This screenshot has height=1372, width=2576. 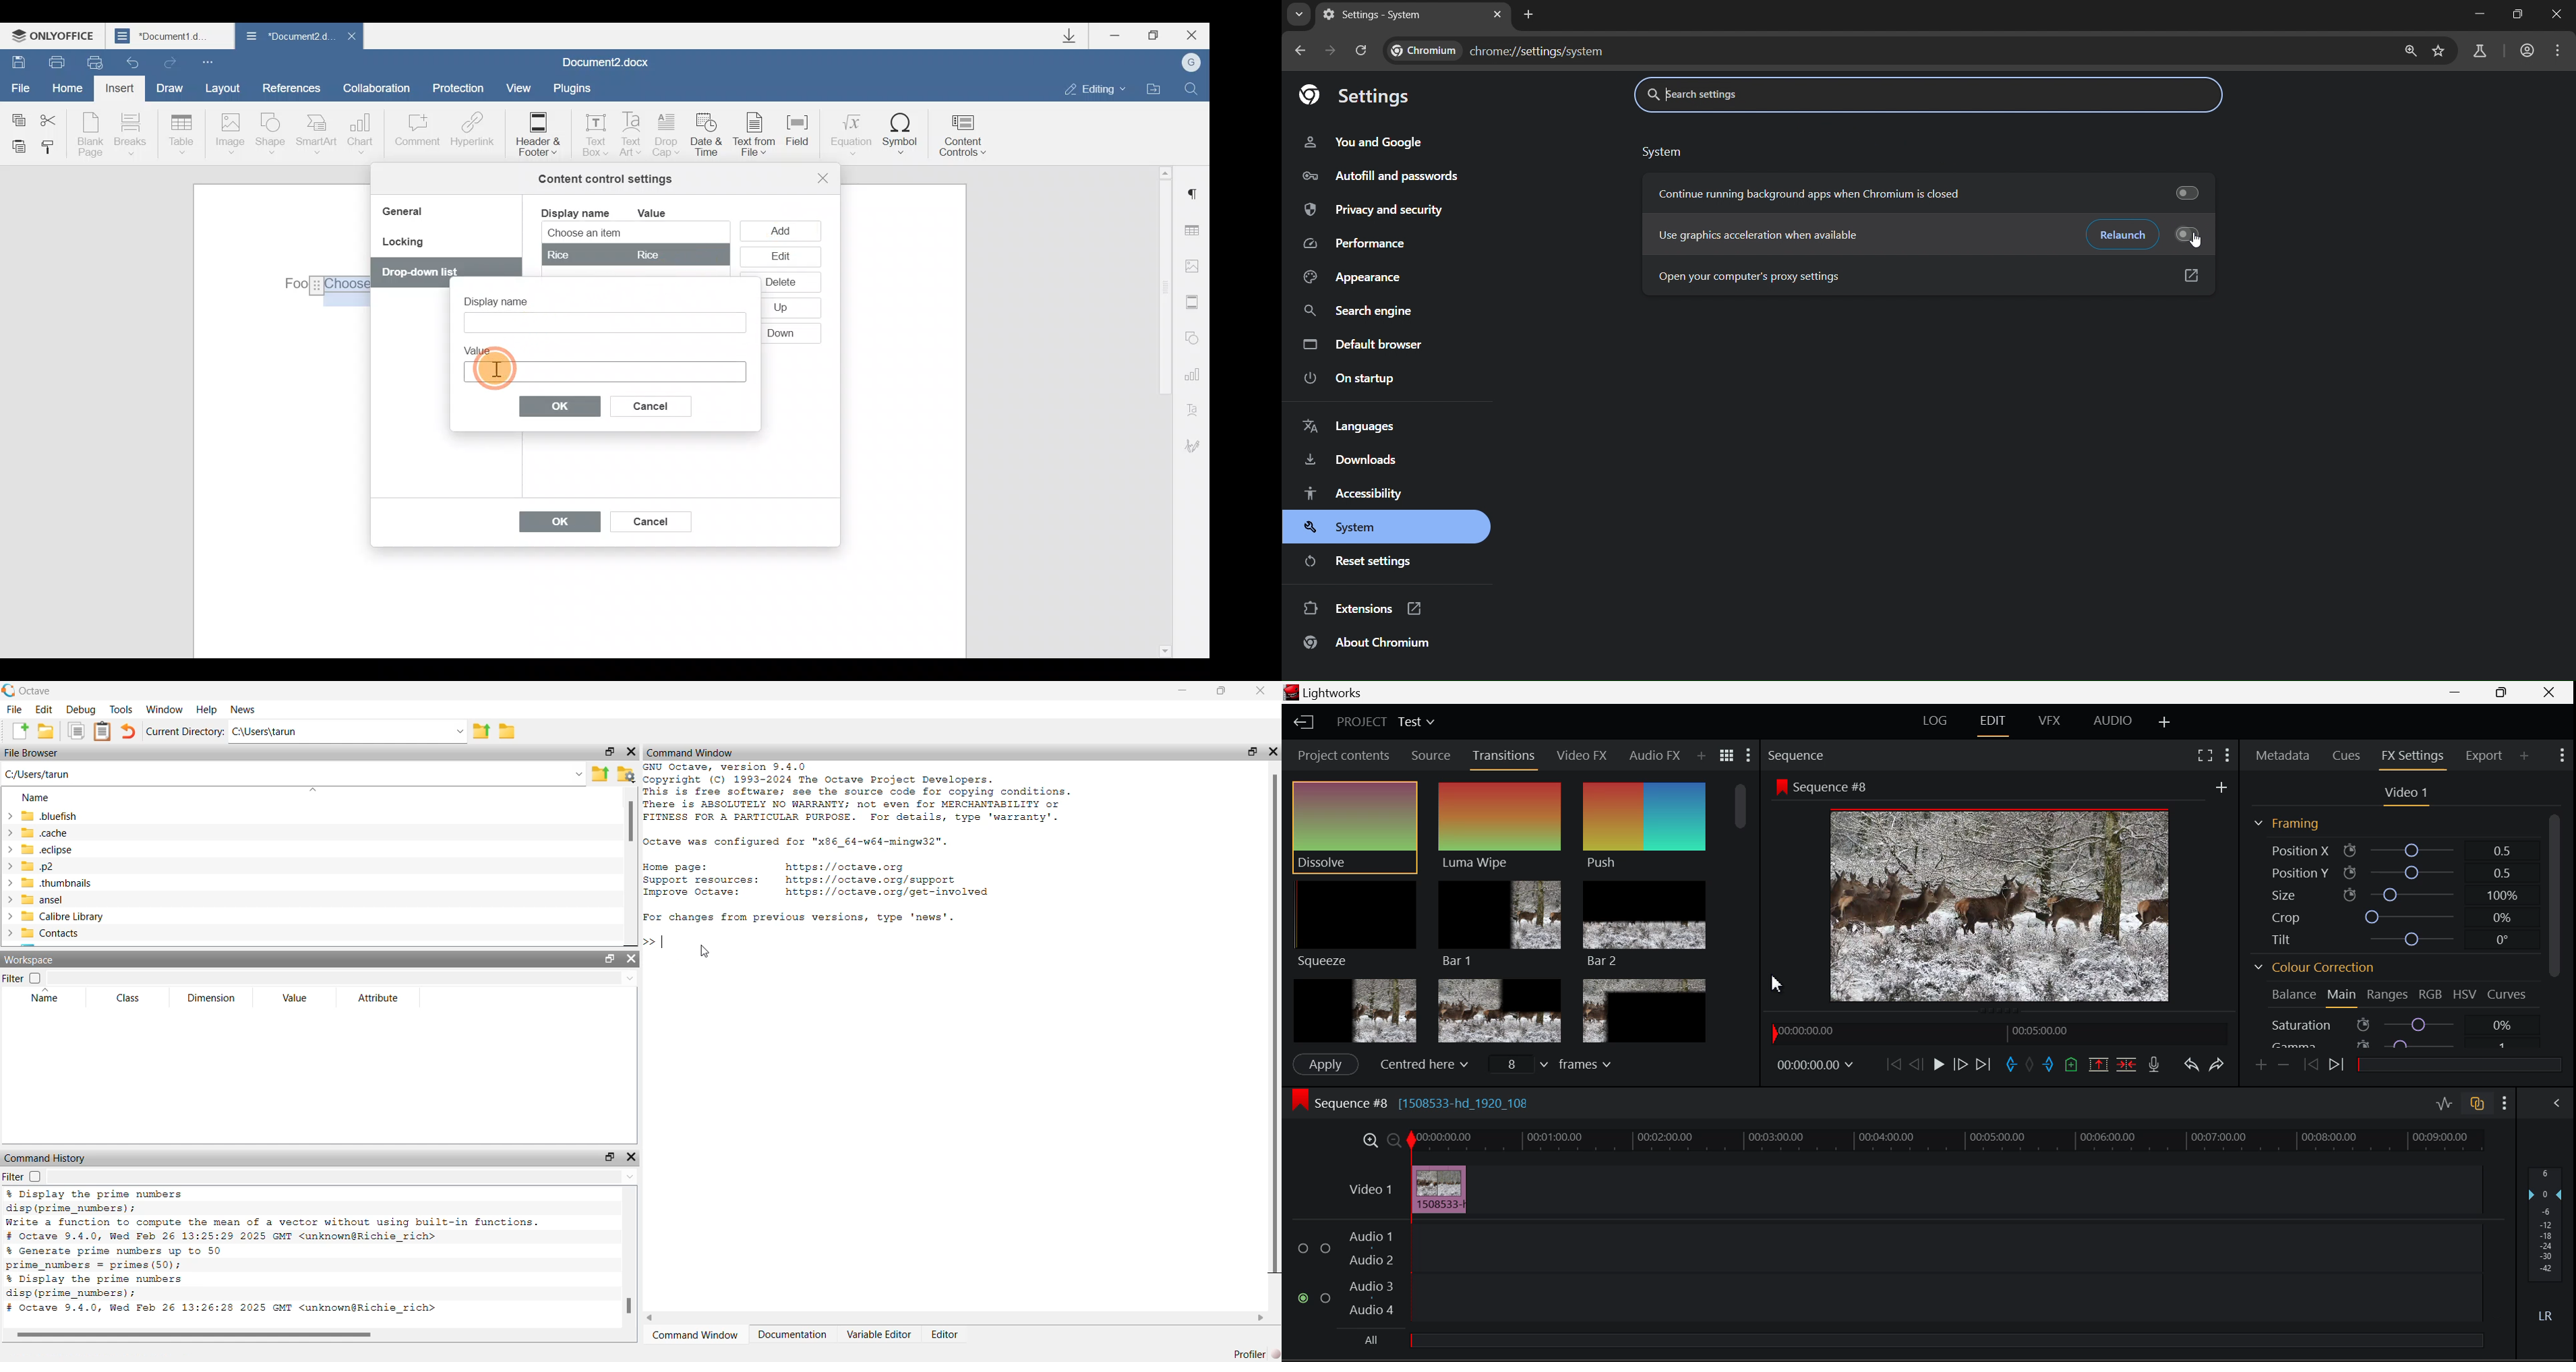 I want to click on Display name, so click(x=574, y=212).